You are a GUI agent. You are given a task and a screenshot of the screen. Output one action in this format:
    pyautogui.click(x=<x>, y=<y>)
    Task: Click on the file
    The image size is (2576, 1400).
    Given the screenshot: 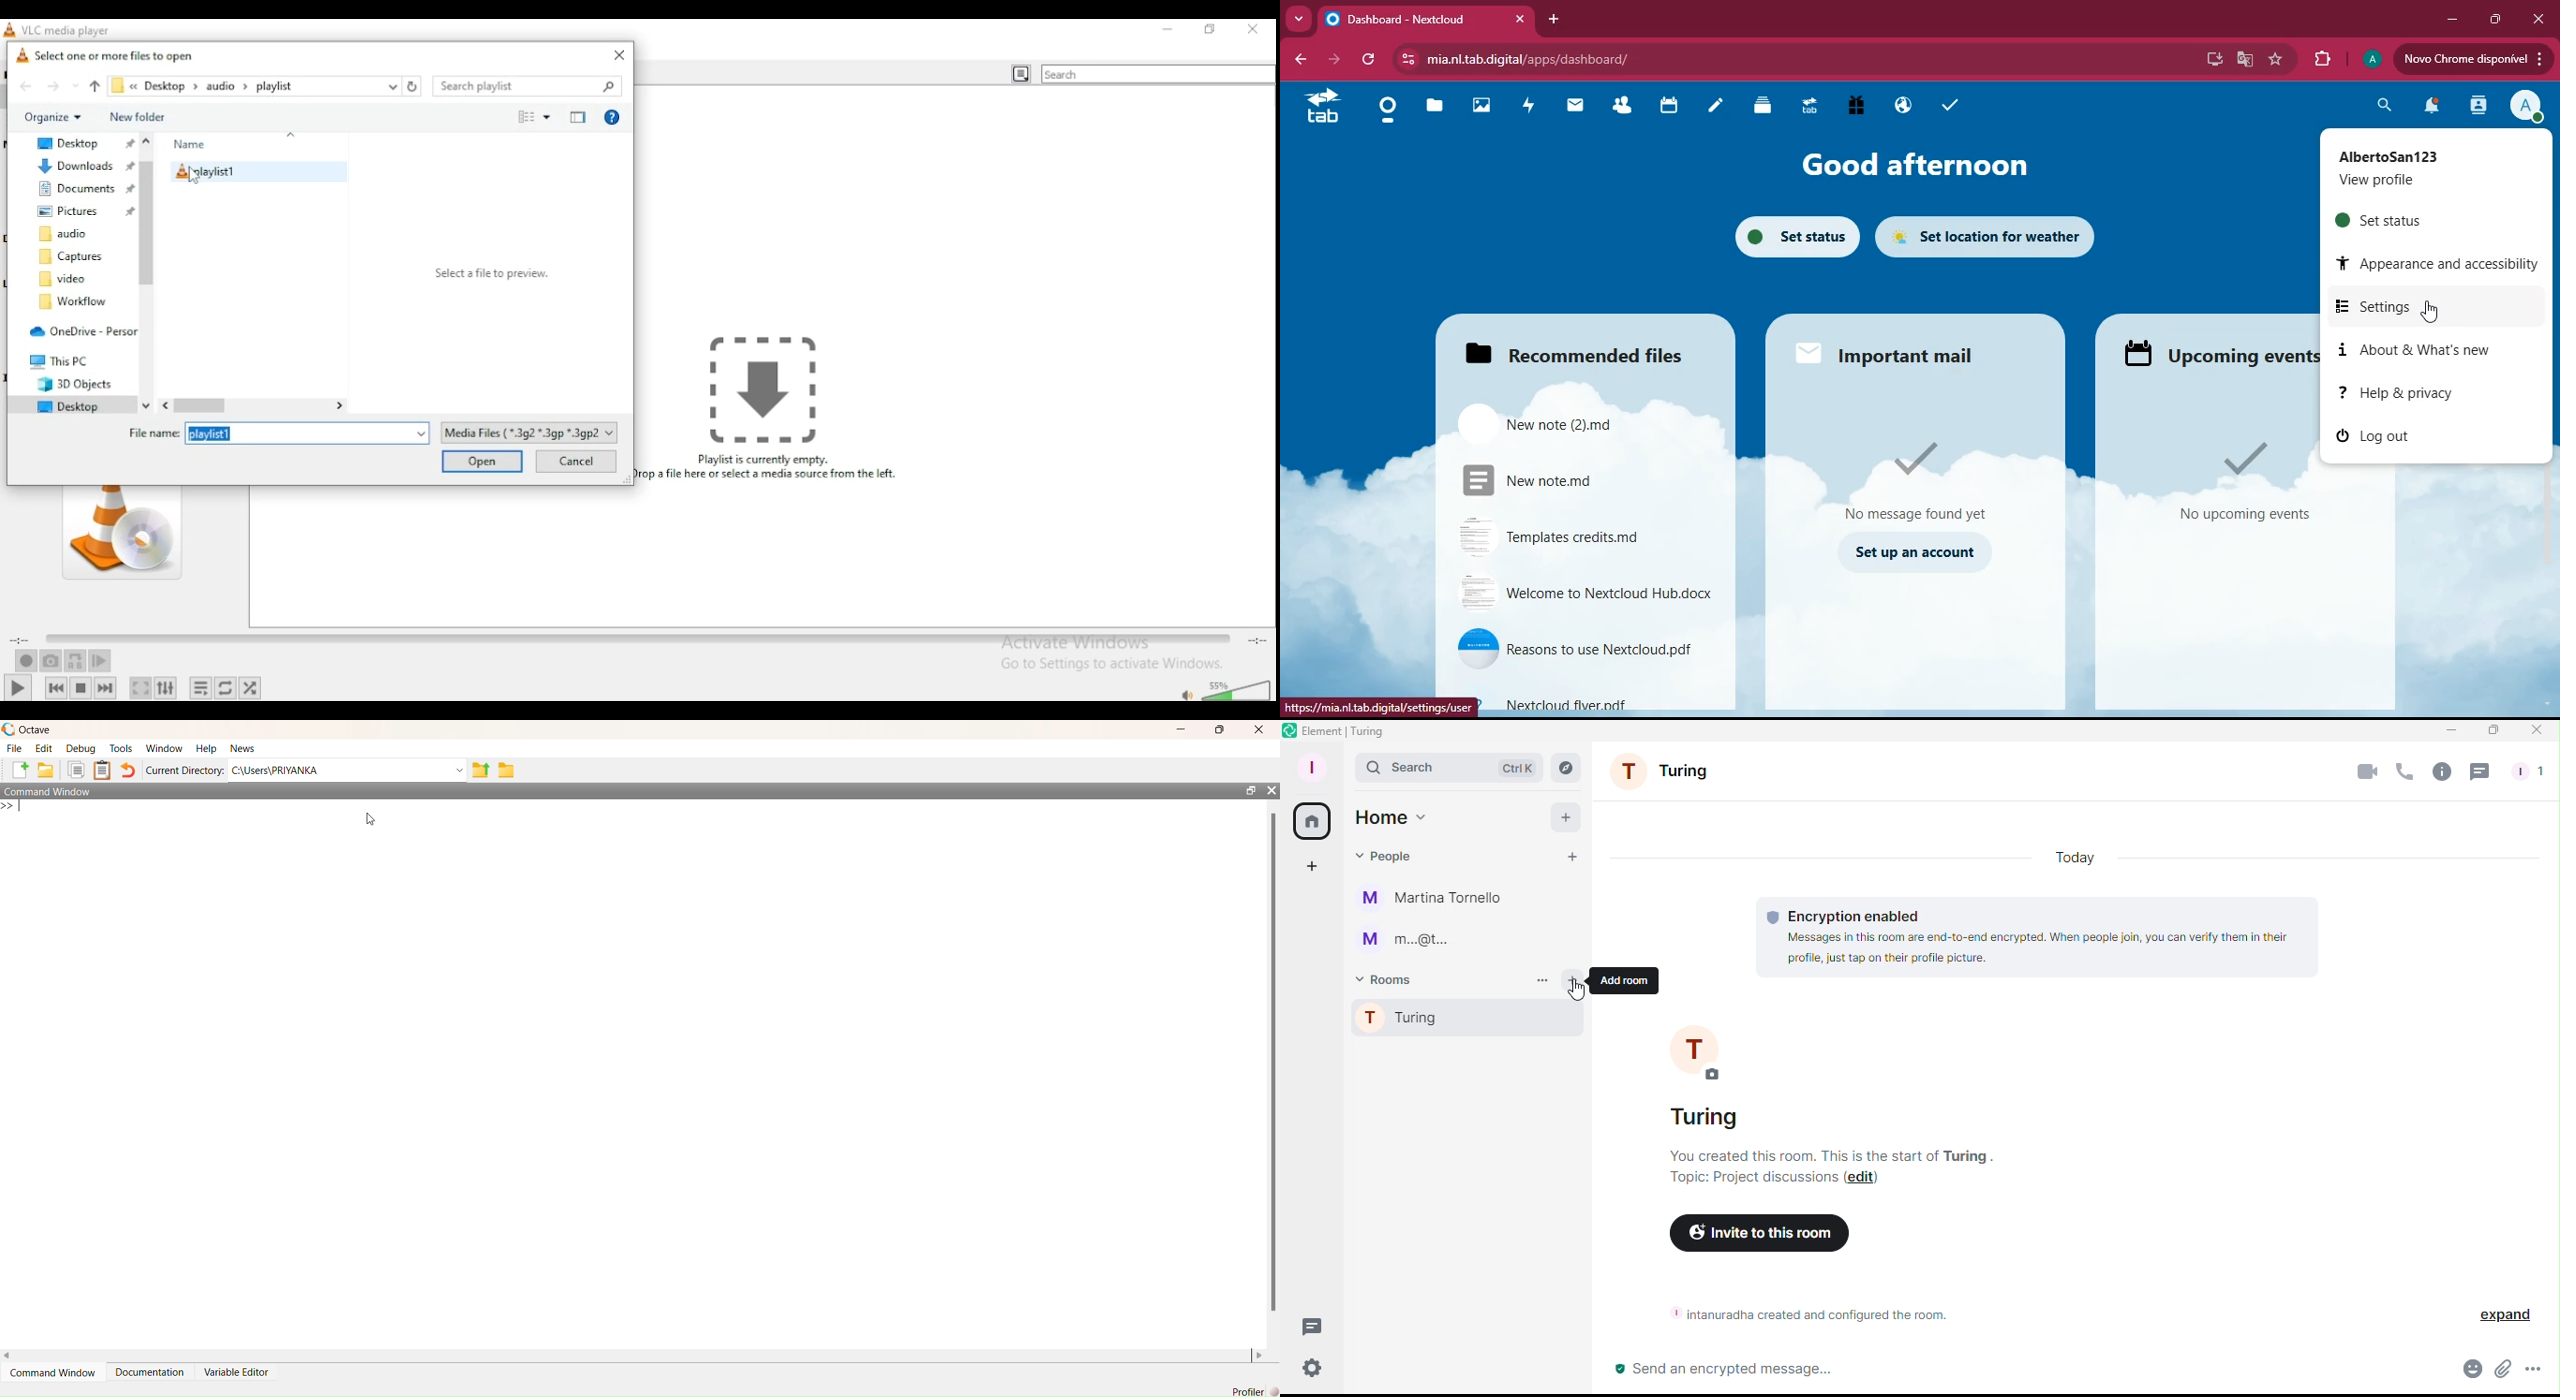 What is the action you would take?
    pyautogui.click(x=1578, y=536)
    